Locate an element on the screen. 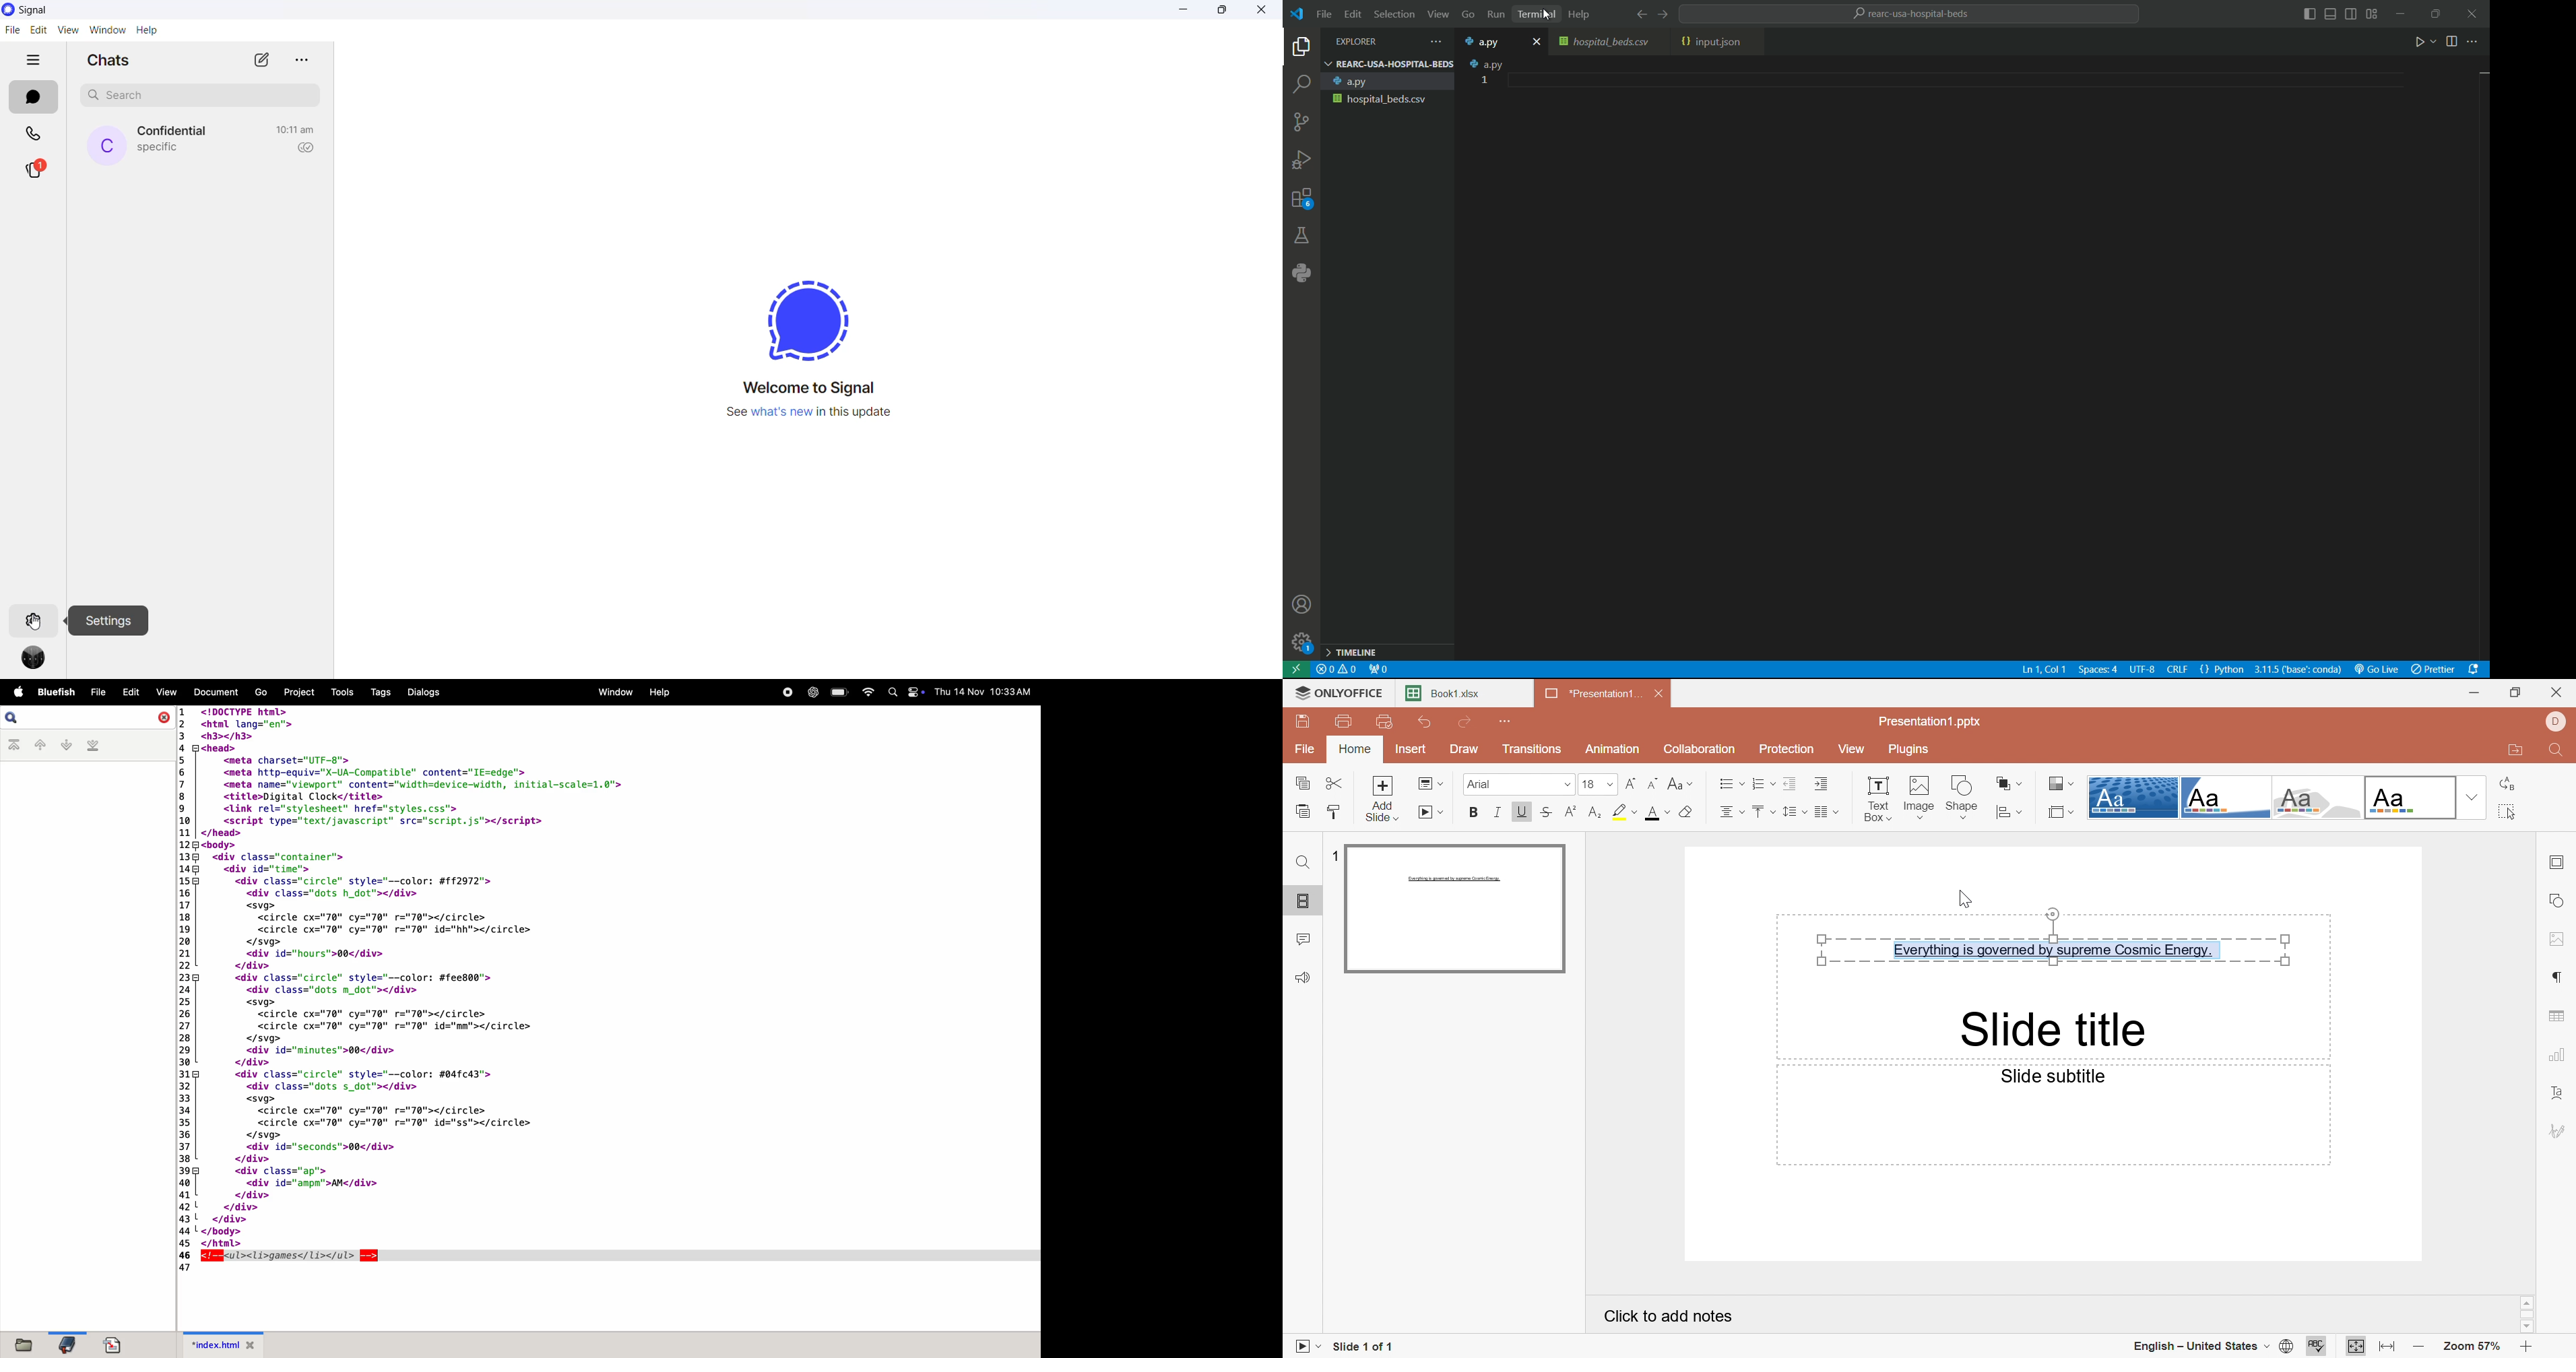  Change case is located at coordinates (1678, 783).